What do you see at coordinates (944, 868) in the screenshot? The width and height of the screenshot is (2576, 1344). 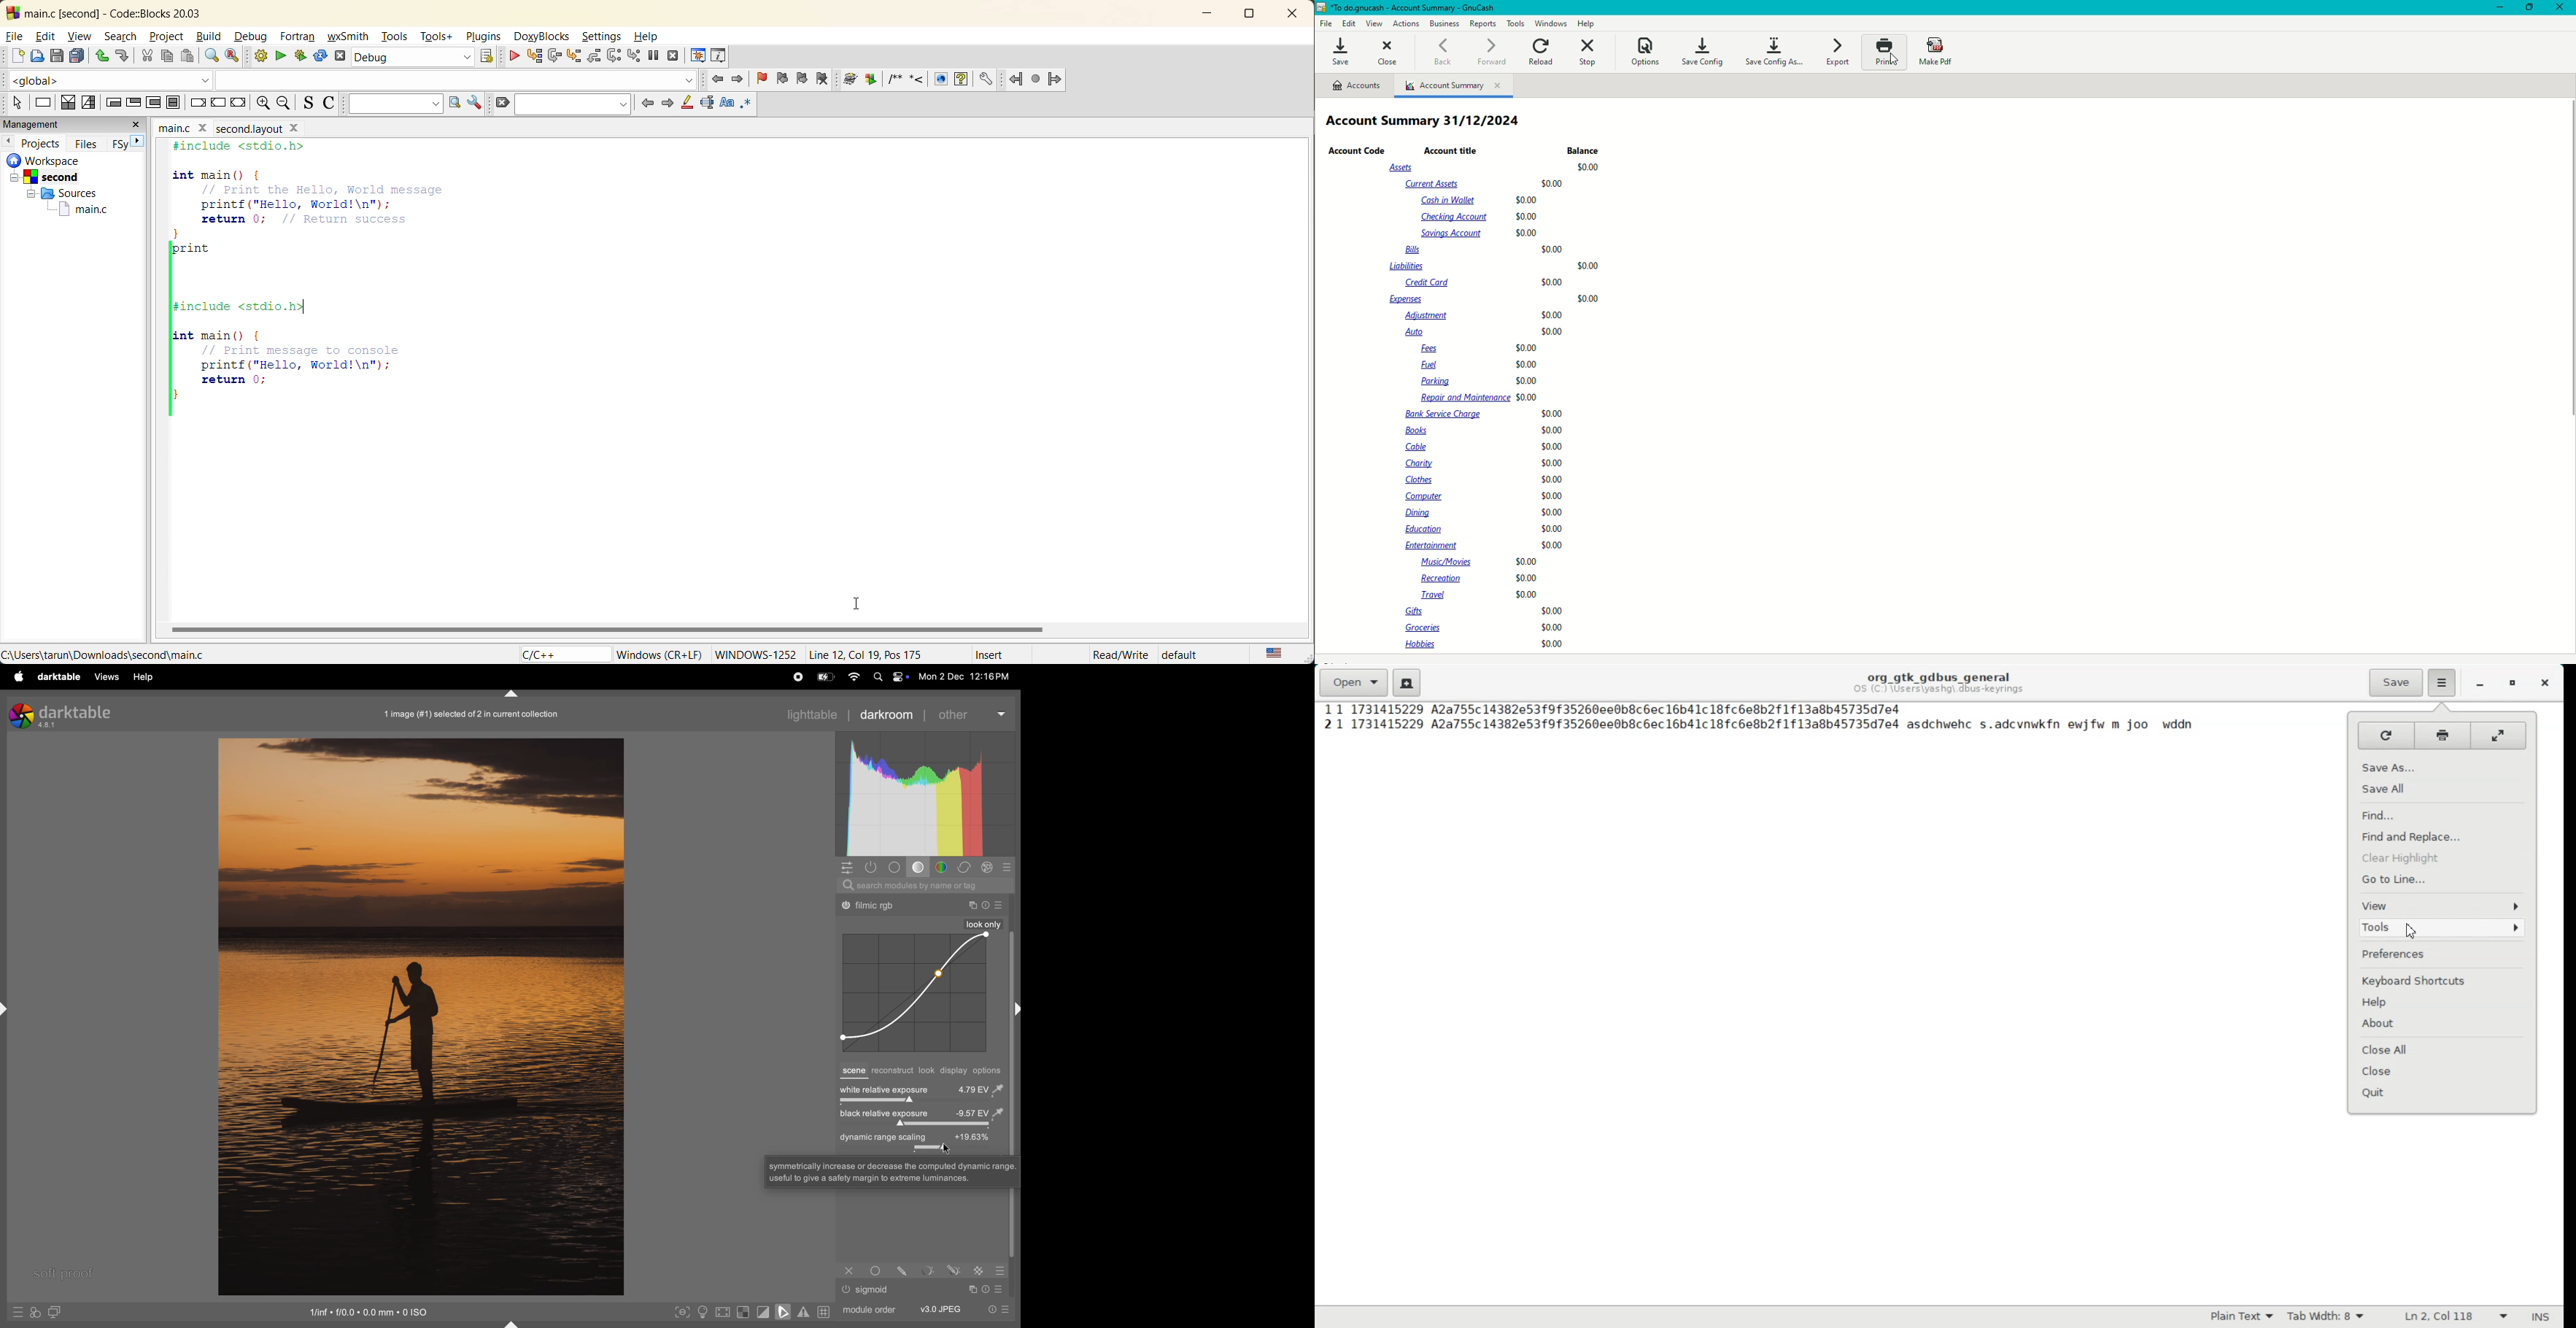 I see `color` at bounding box center [944, 868].